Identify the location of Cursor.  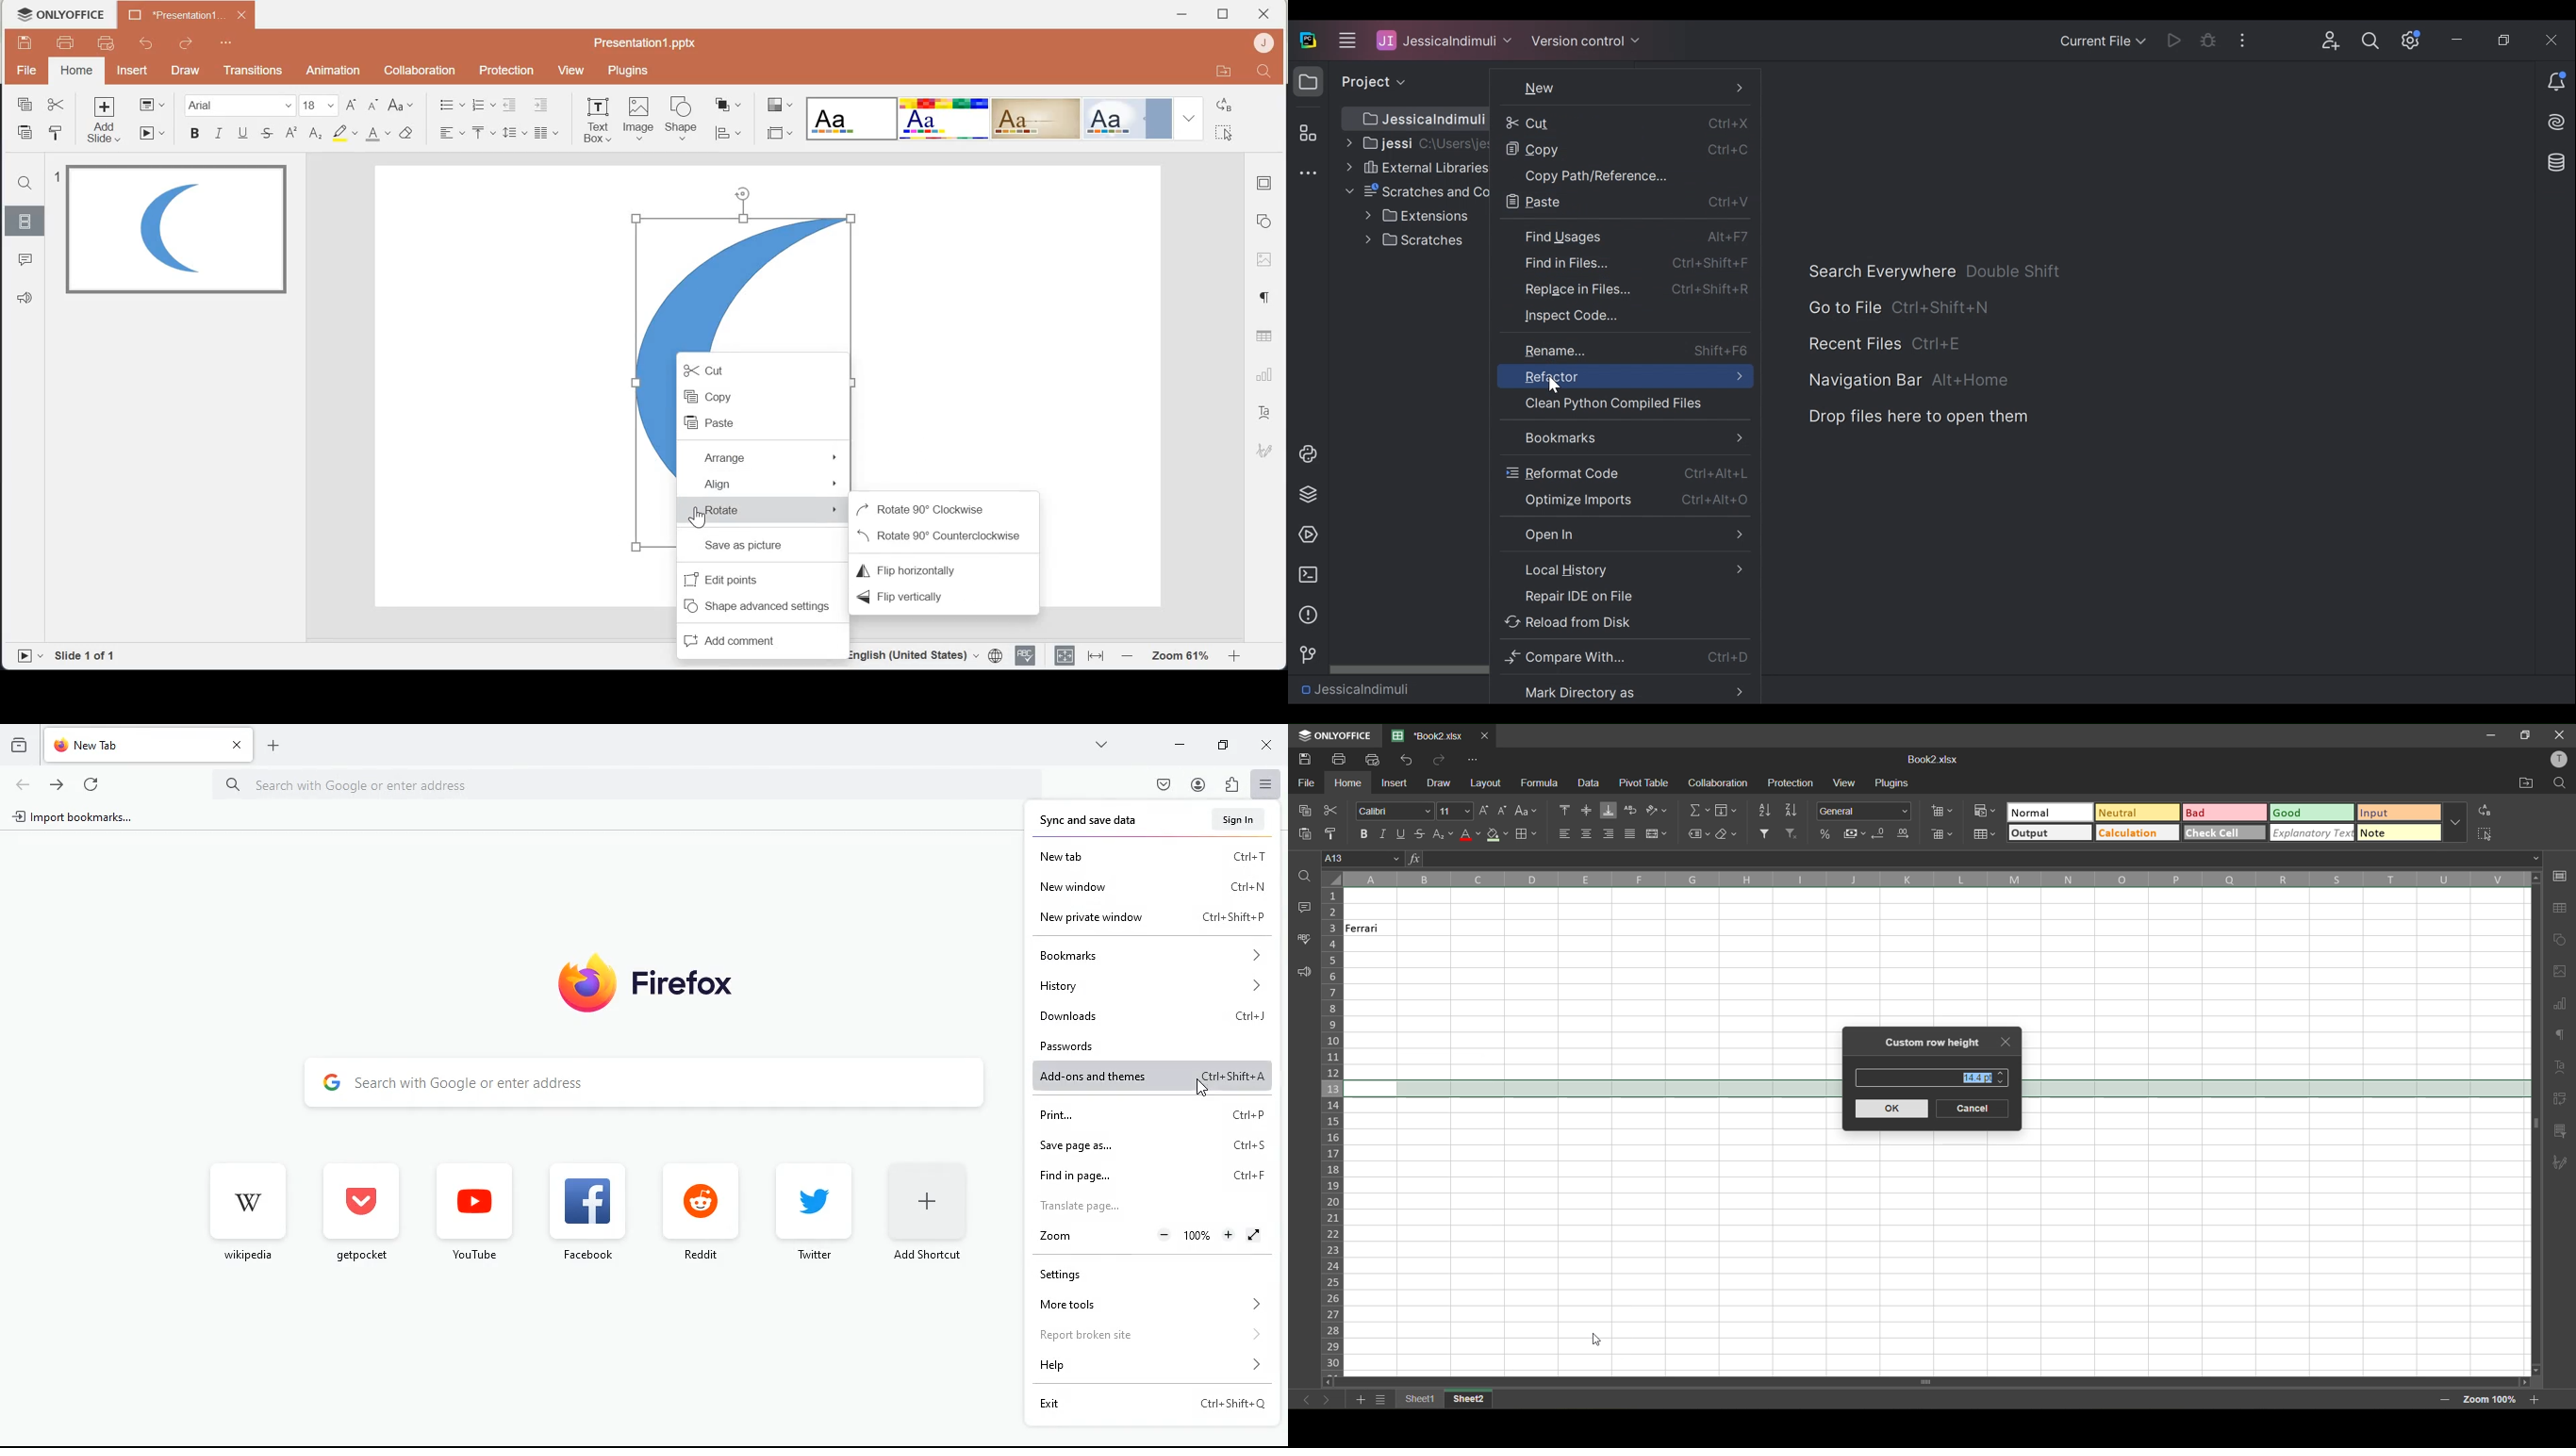
(1203, 1087).